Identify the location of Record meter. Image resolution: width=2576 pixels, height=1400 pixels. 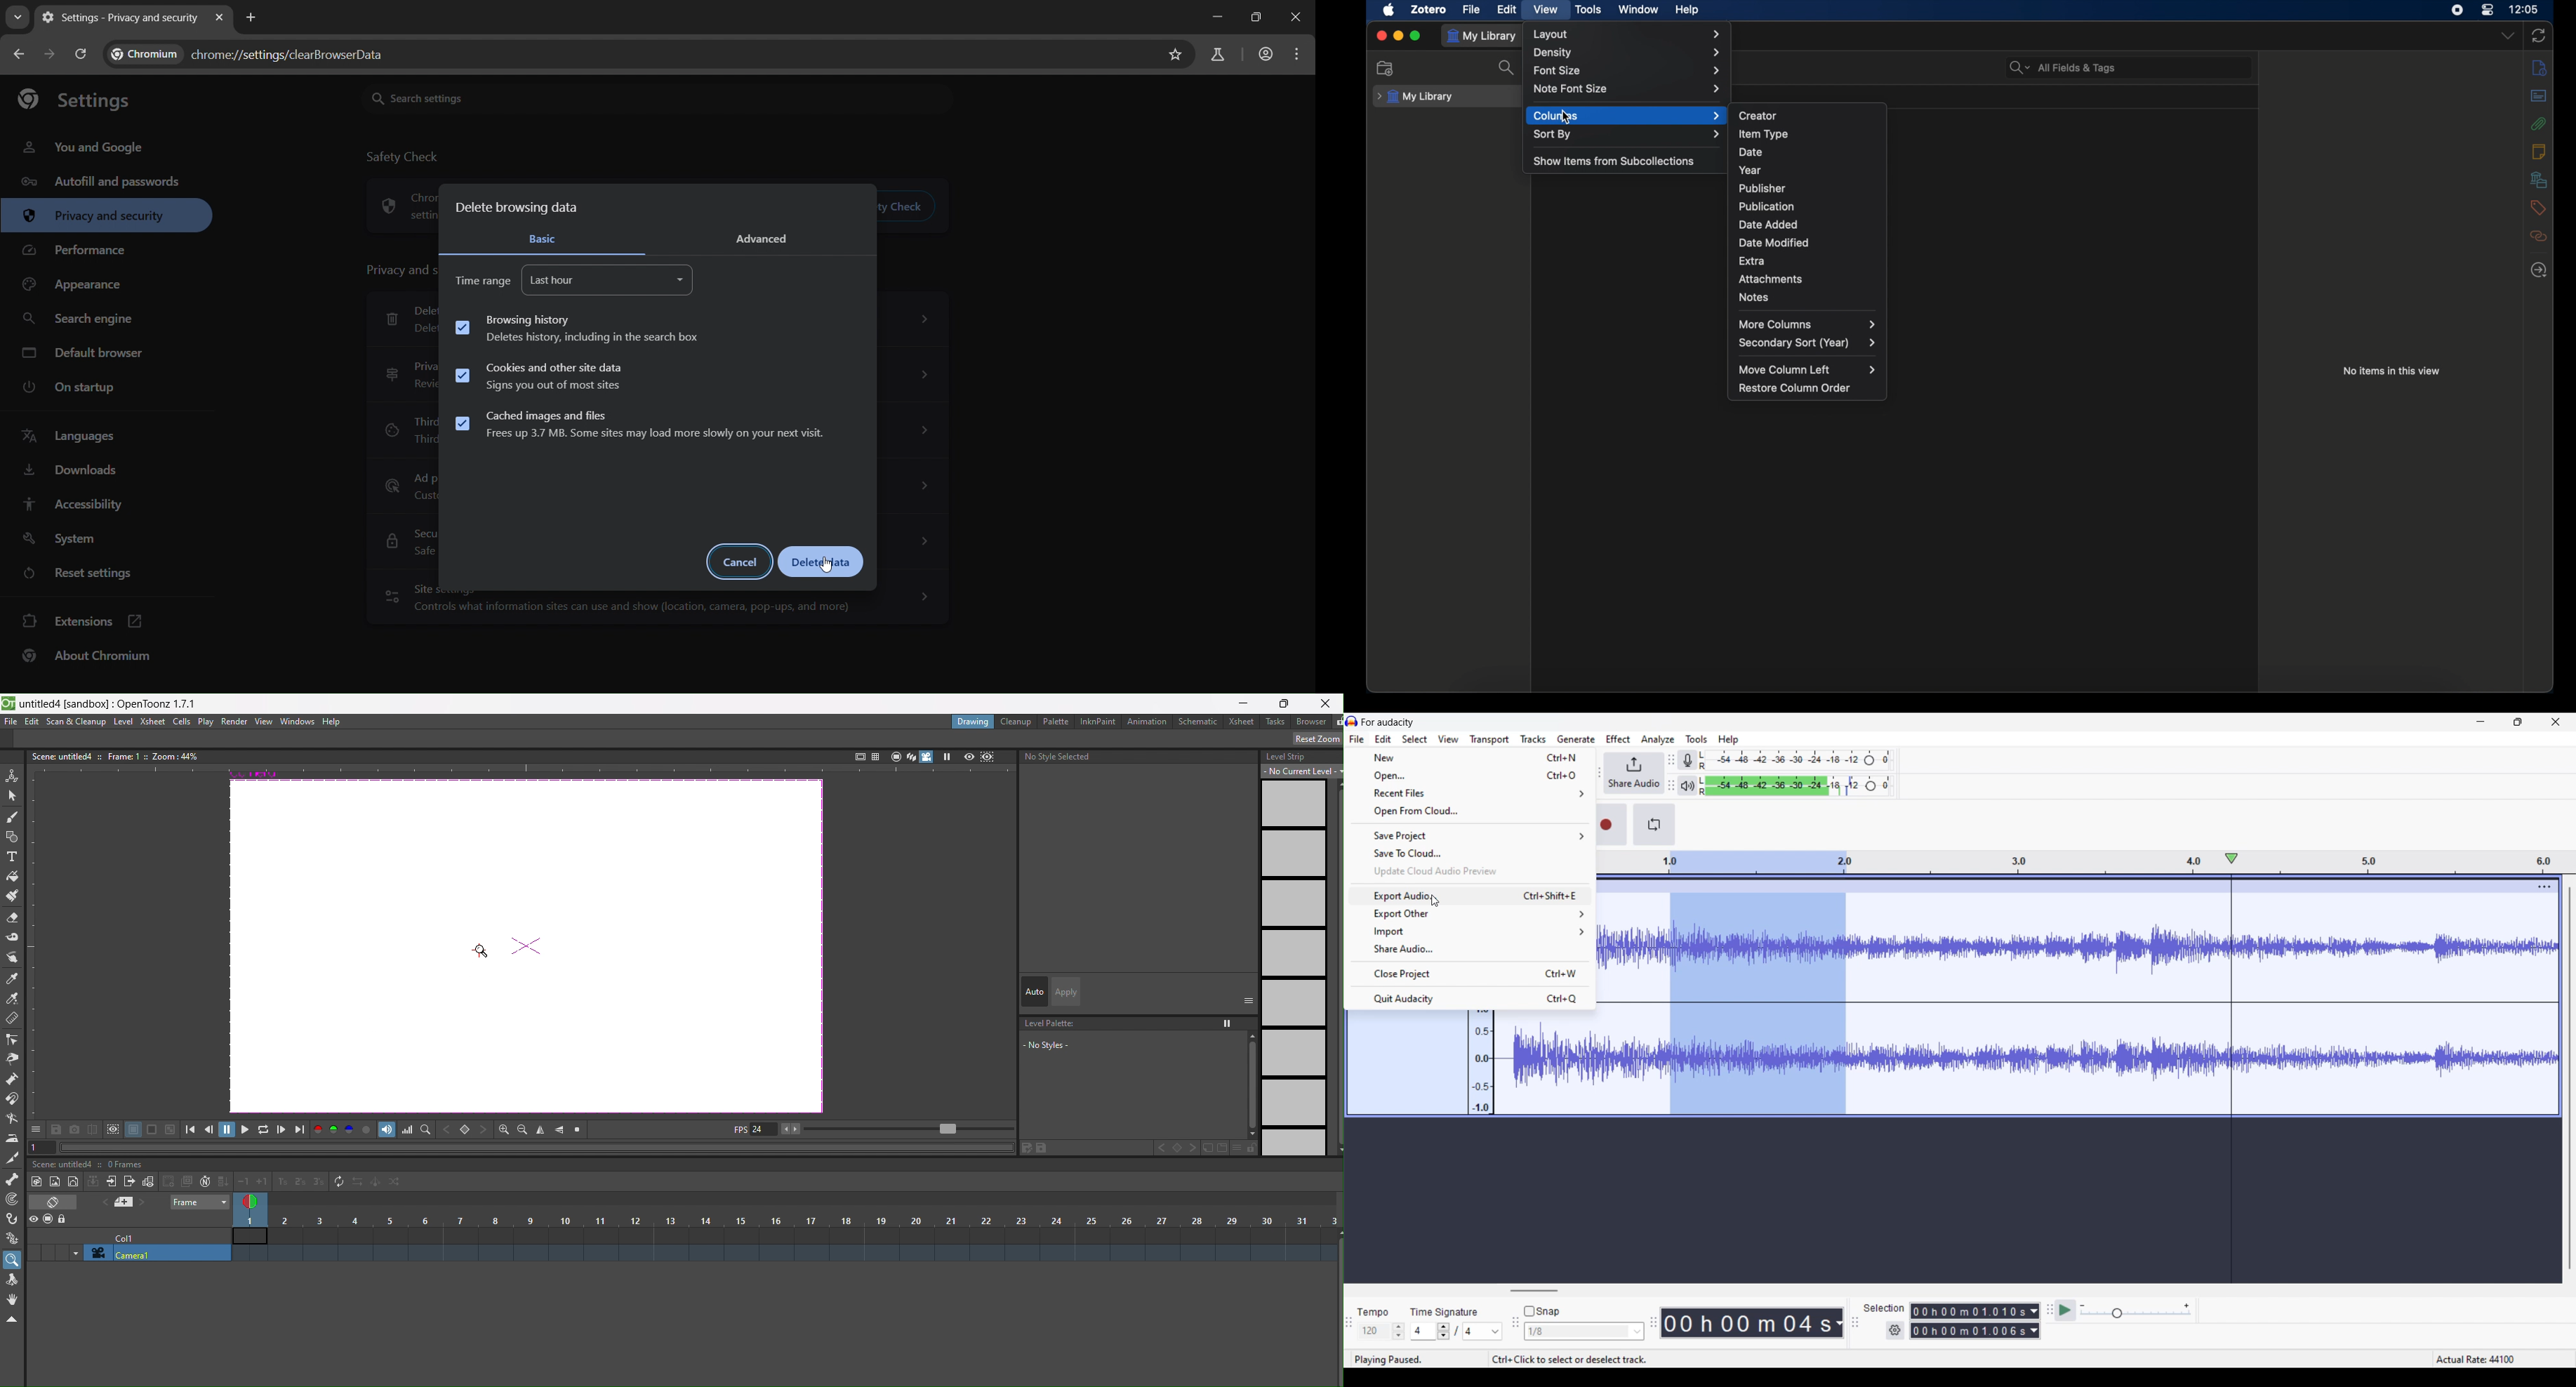
(1686, 760).